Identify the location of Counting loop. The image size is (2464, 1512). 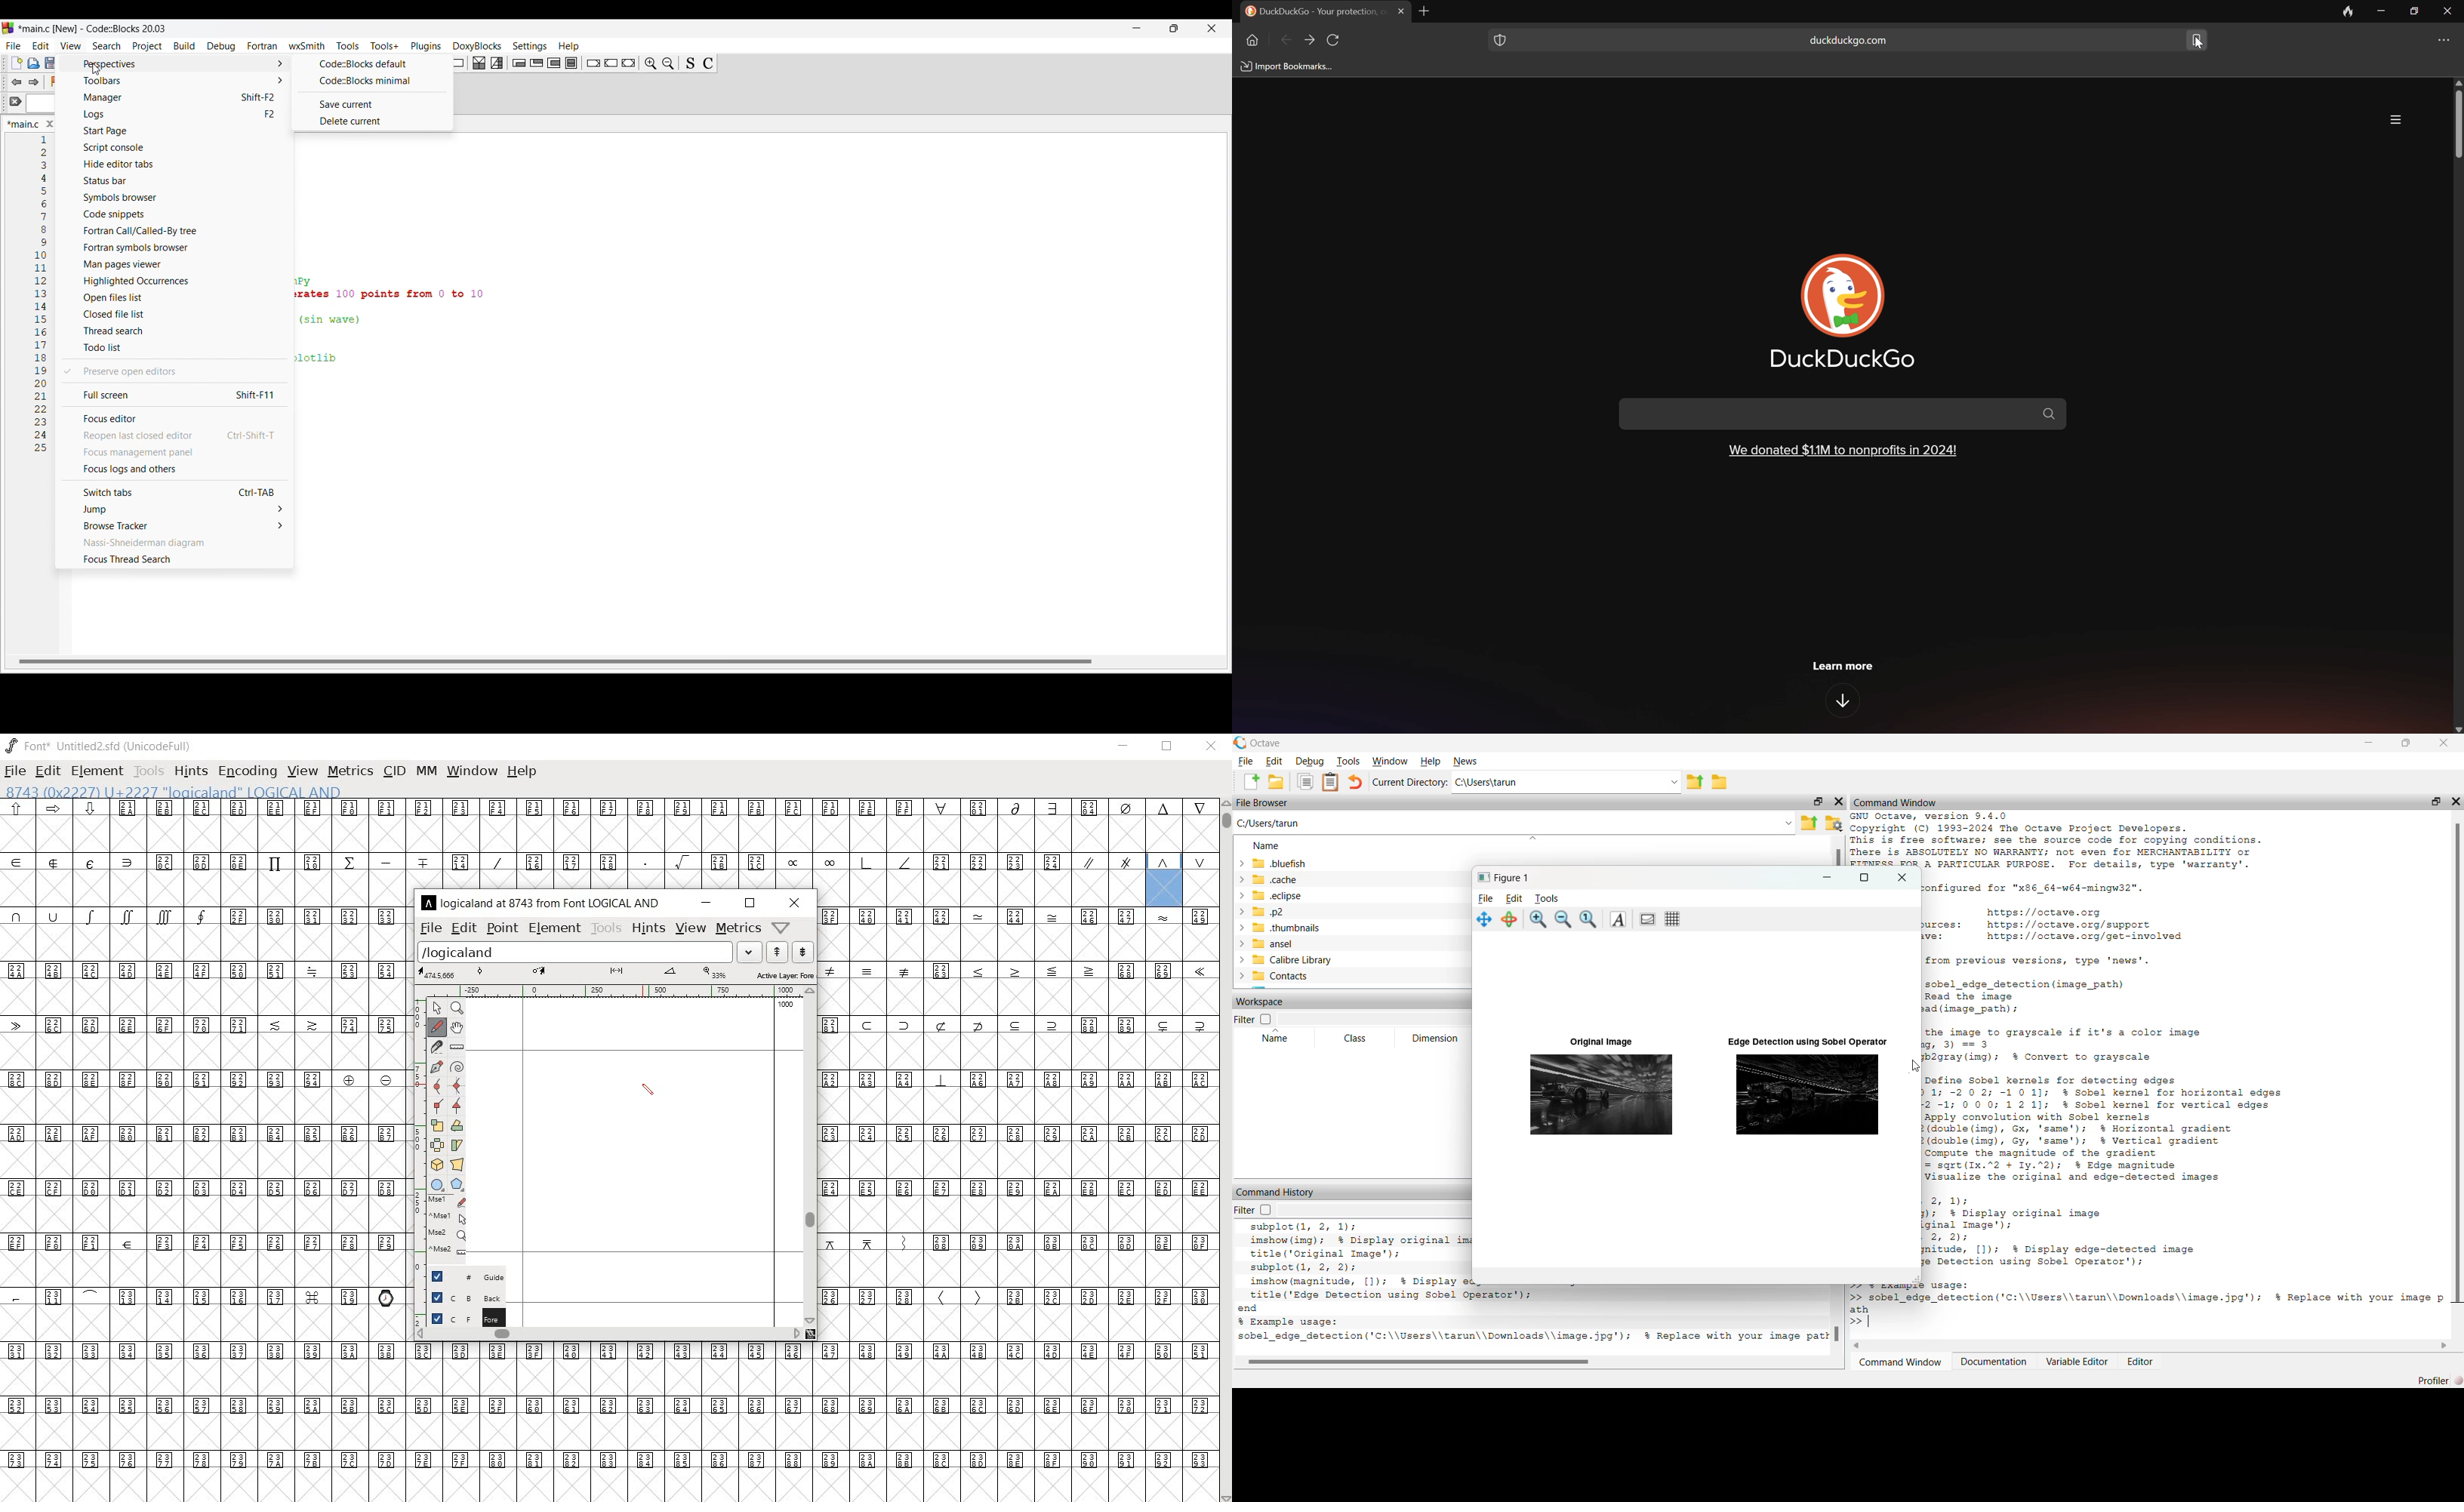
(554, 63).